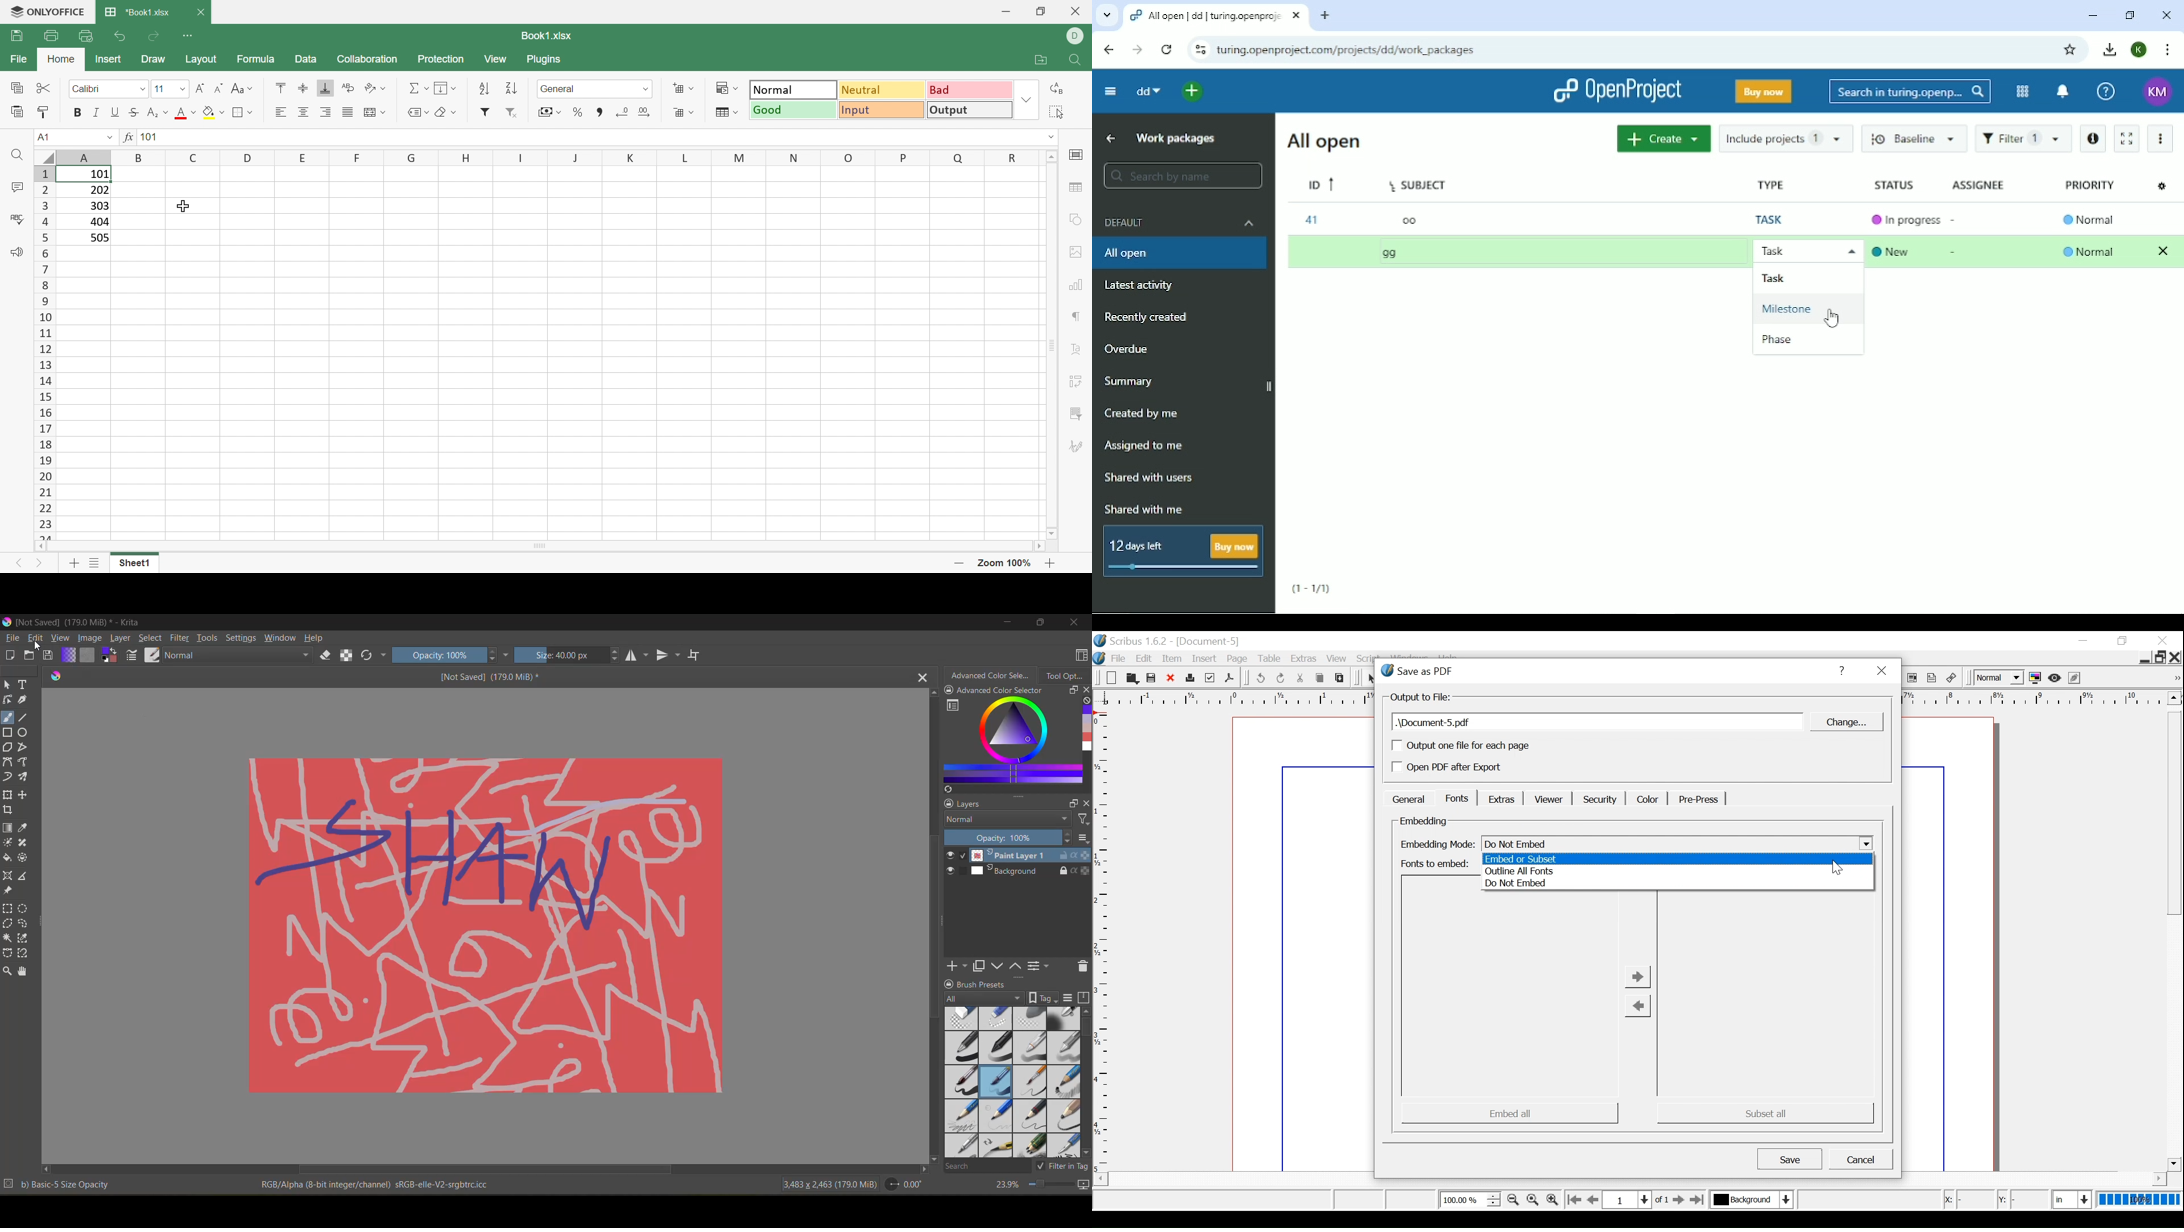  What do you see at coordinates (347, 89) in the screenshot?
I see `Wrap Text` at bounding box center [347, 89].